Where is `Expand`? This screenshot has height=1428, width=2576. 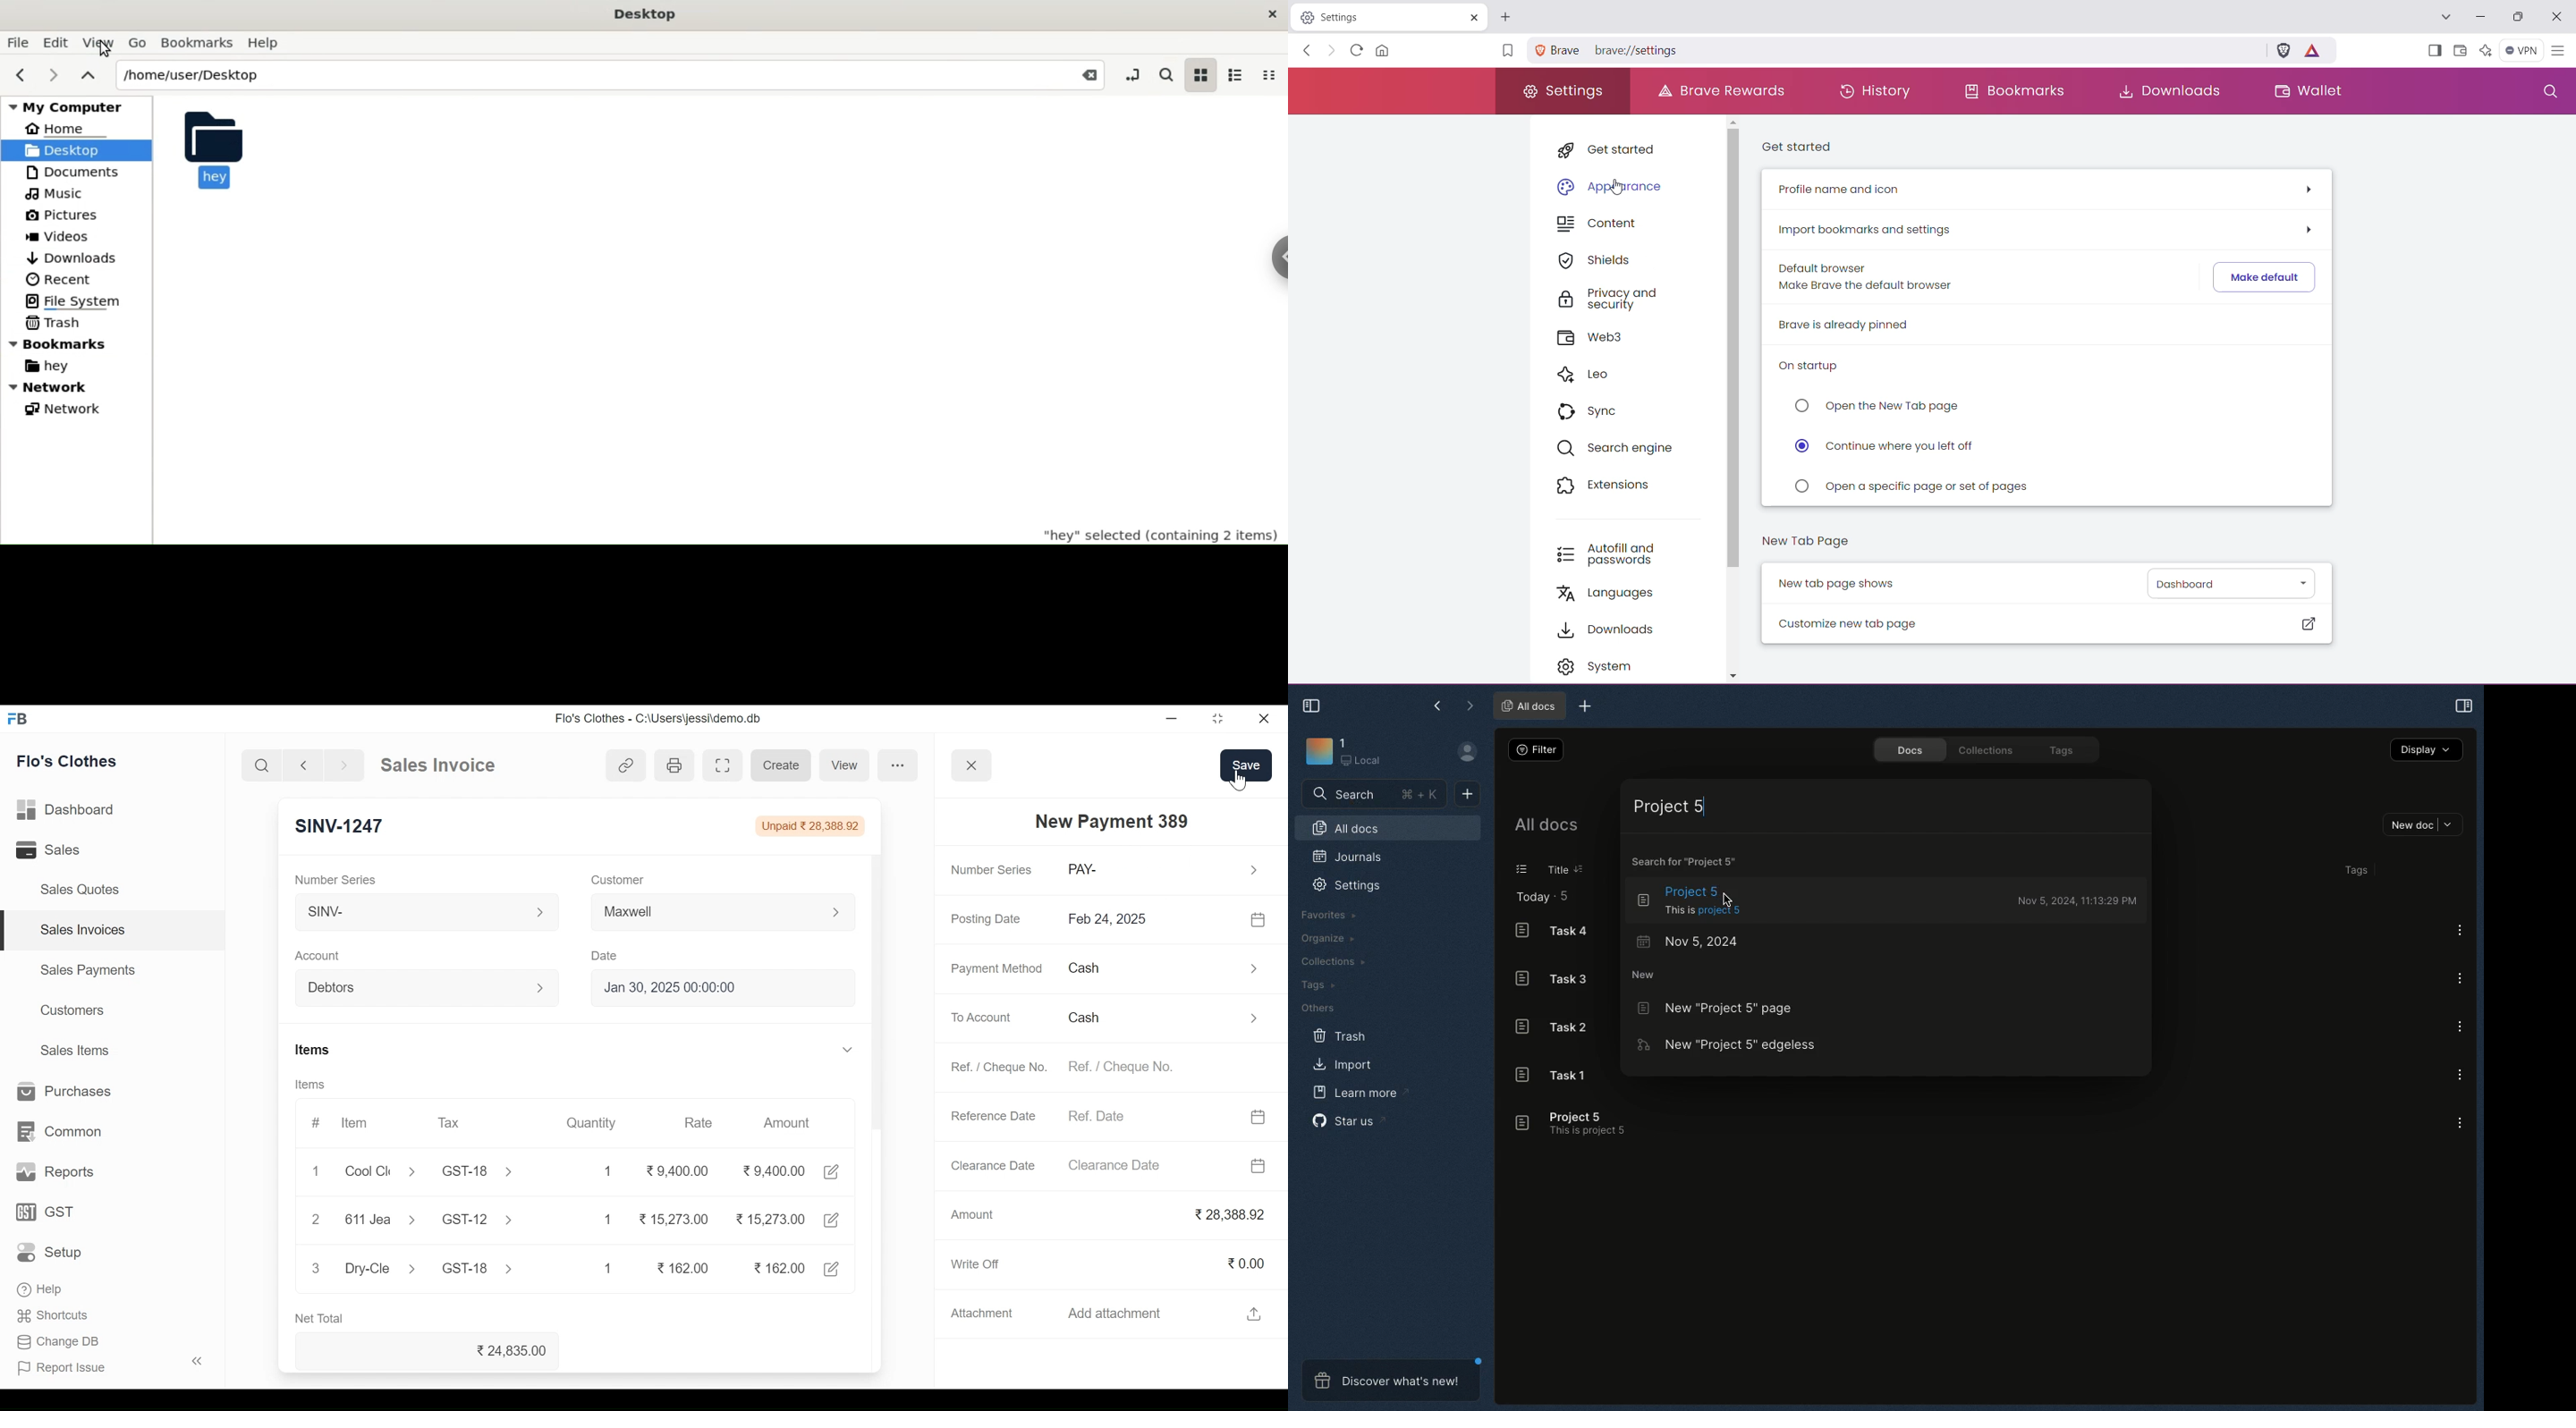
Expand is located at coordinates (836, 912).